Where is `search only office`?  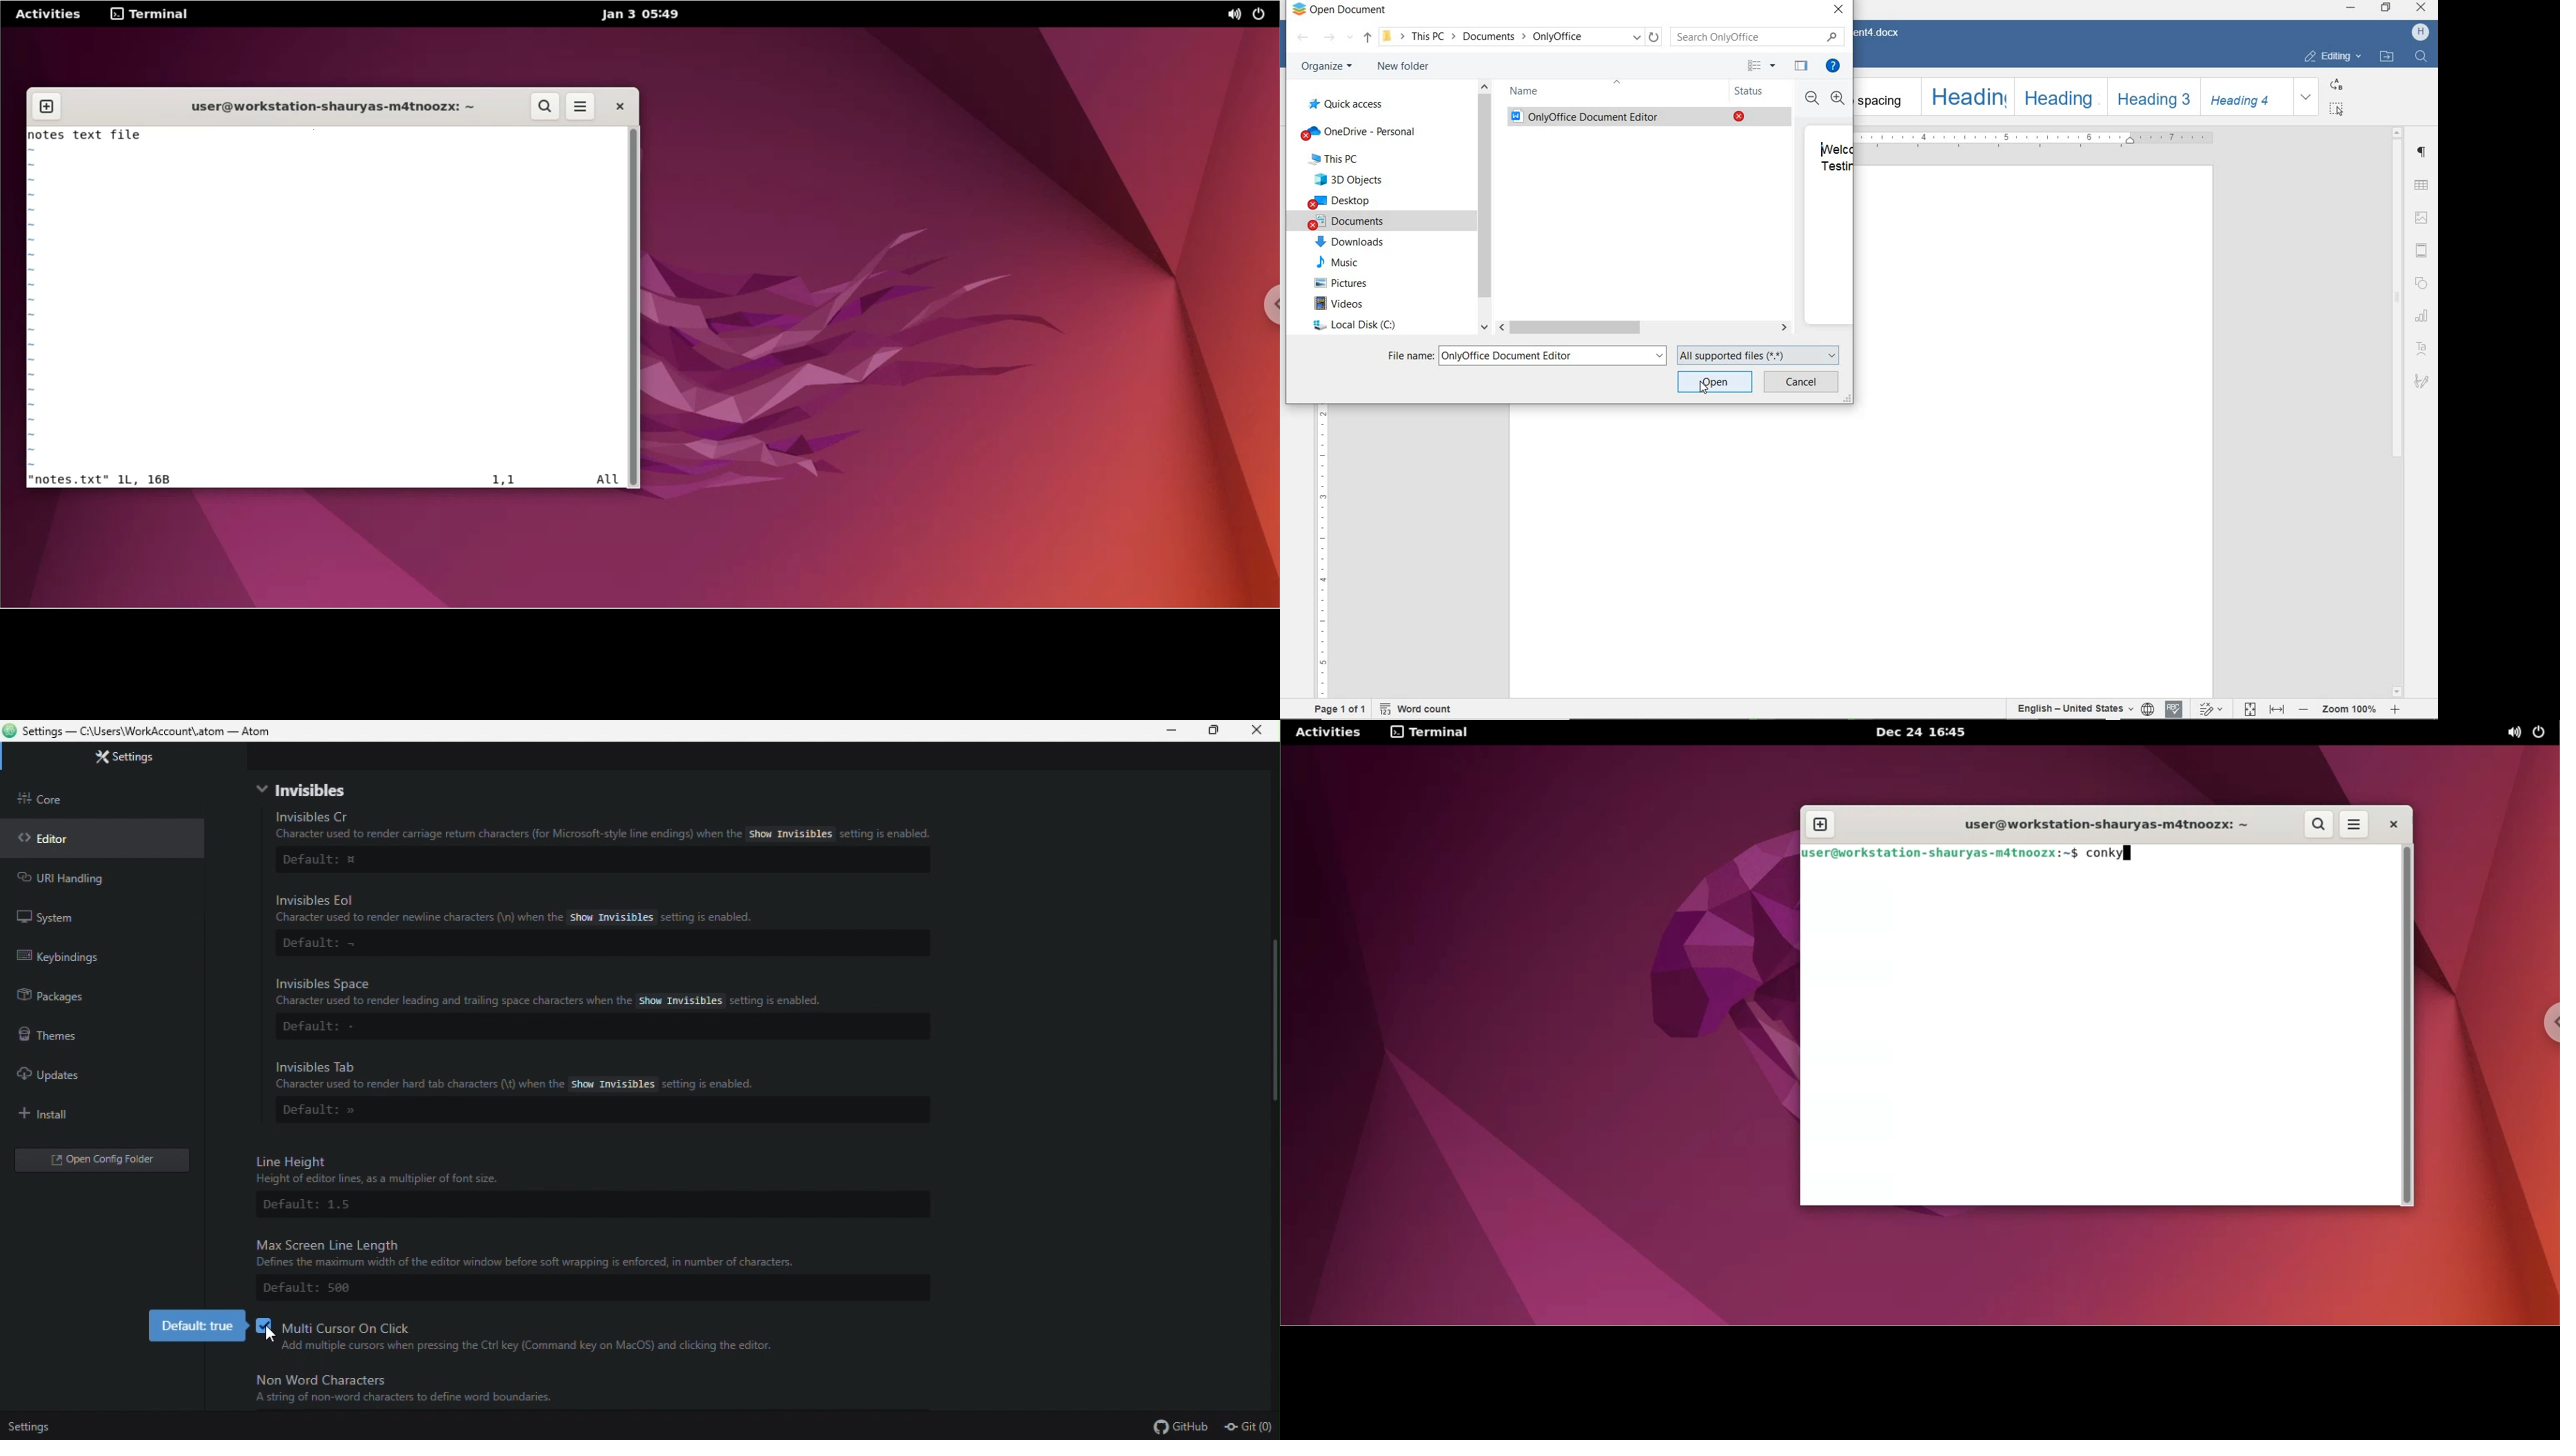
search only office is located at coordinates (1758, 37).